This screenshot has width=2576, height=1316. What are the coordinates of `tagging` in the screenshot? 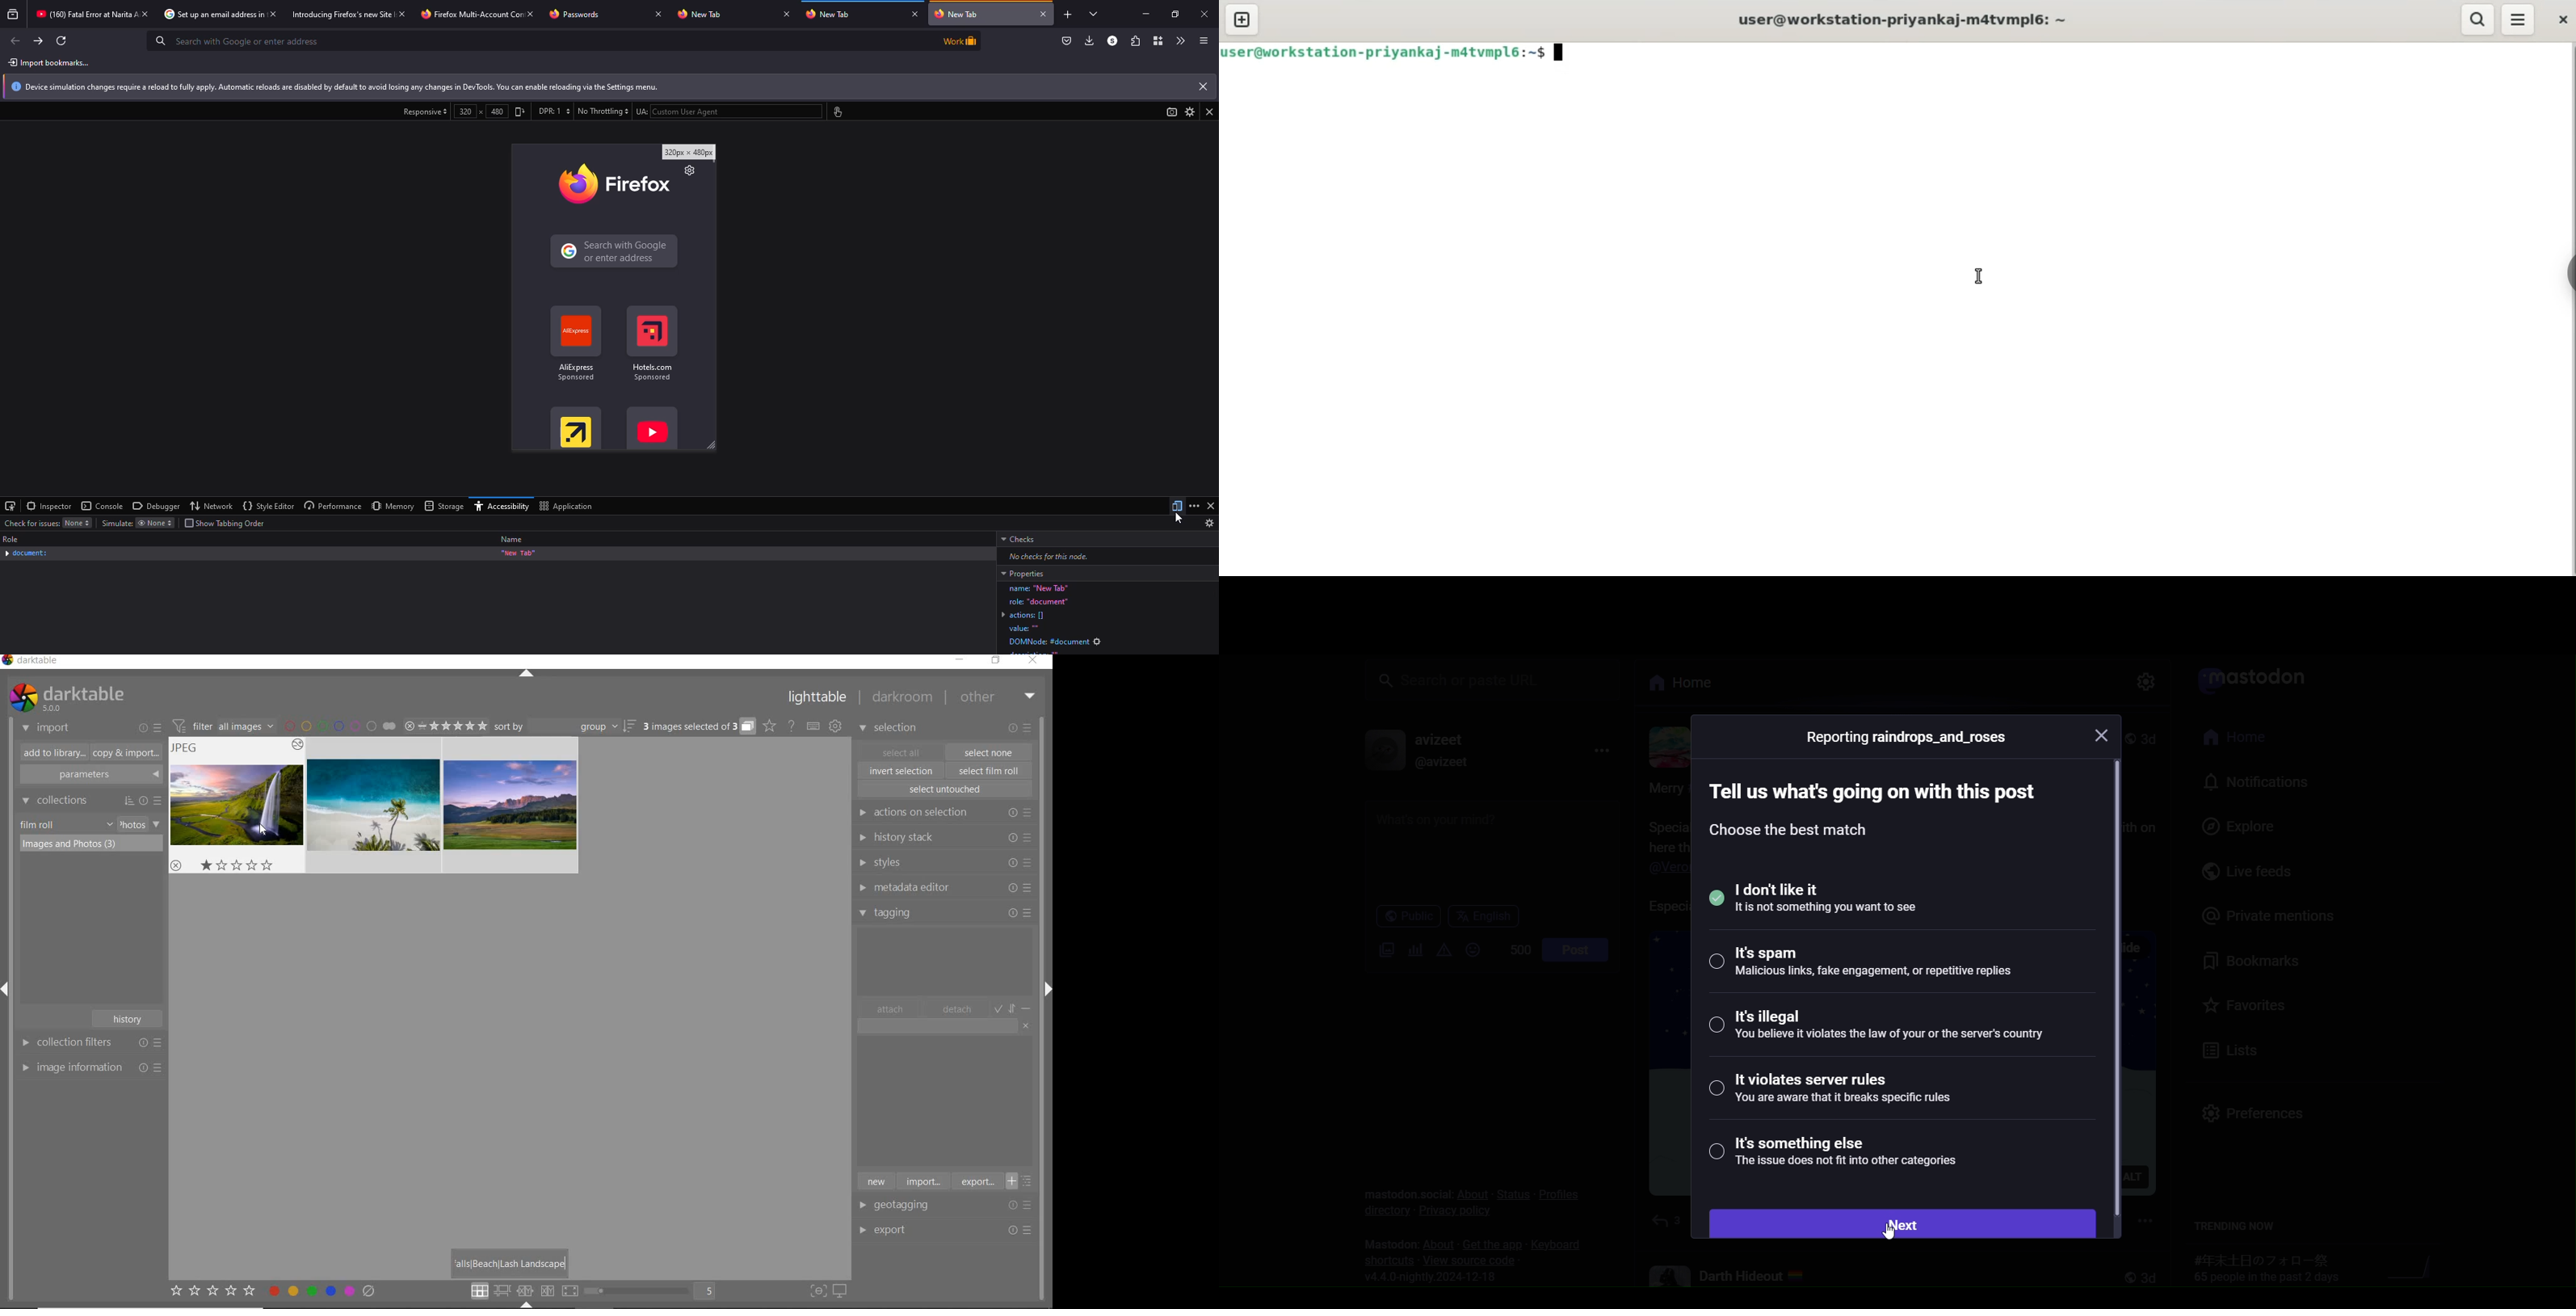 It's located at (946, 912).